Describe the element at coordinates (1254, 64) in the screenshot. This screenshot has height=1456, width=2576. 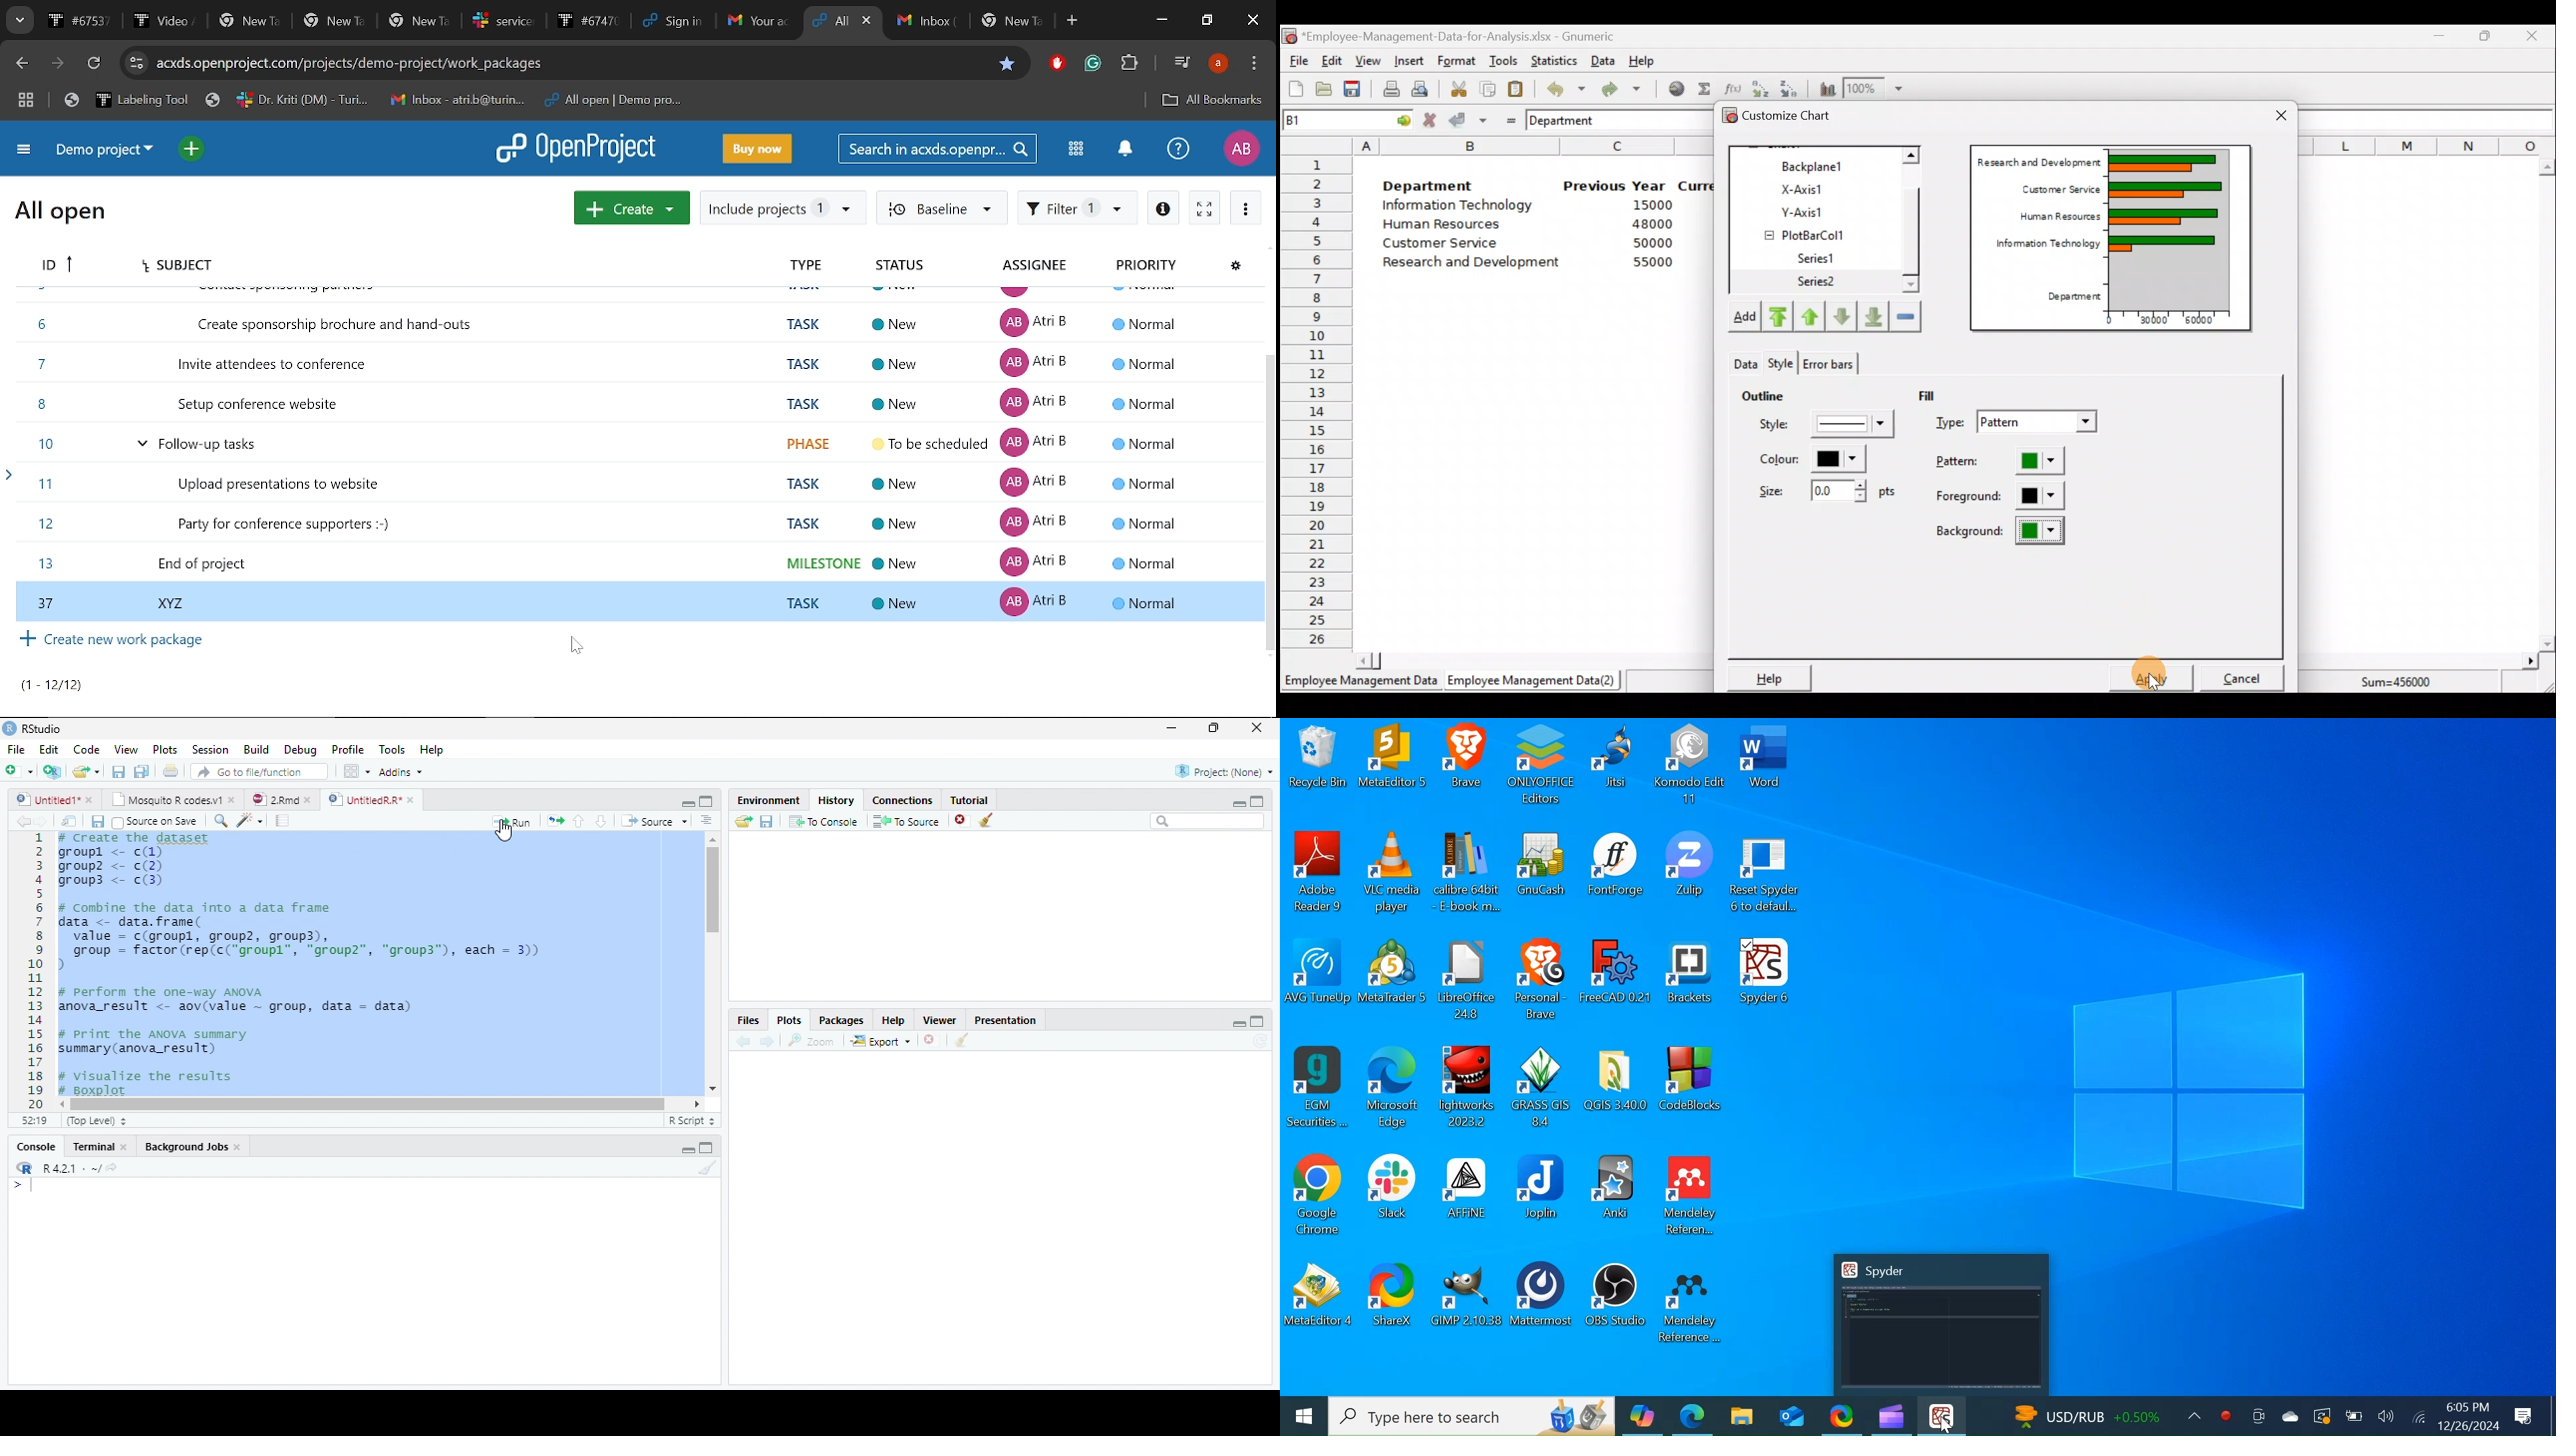
I see `Customize and control chrome` at that location.